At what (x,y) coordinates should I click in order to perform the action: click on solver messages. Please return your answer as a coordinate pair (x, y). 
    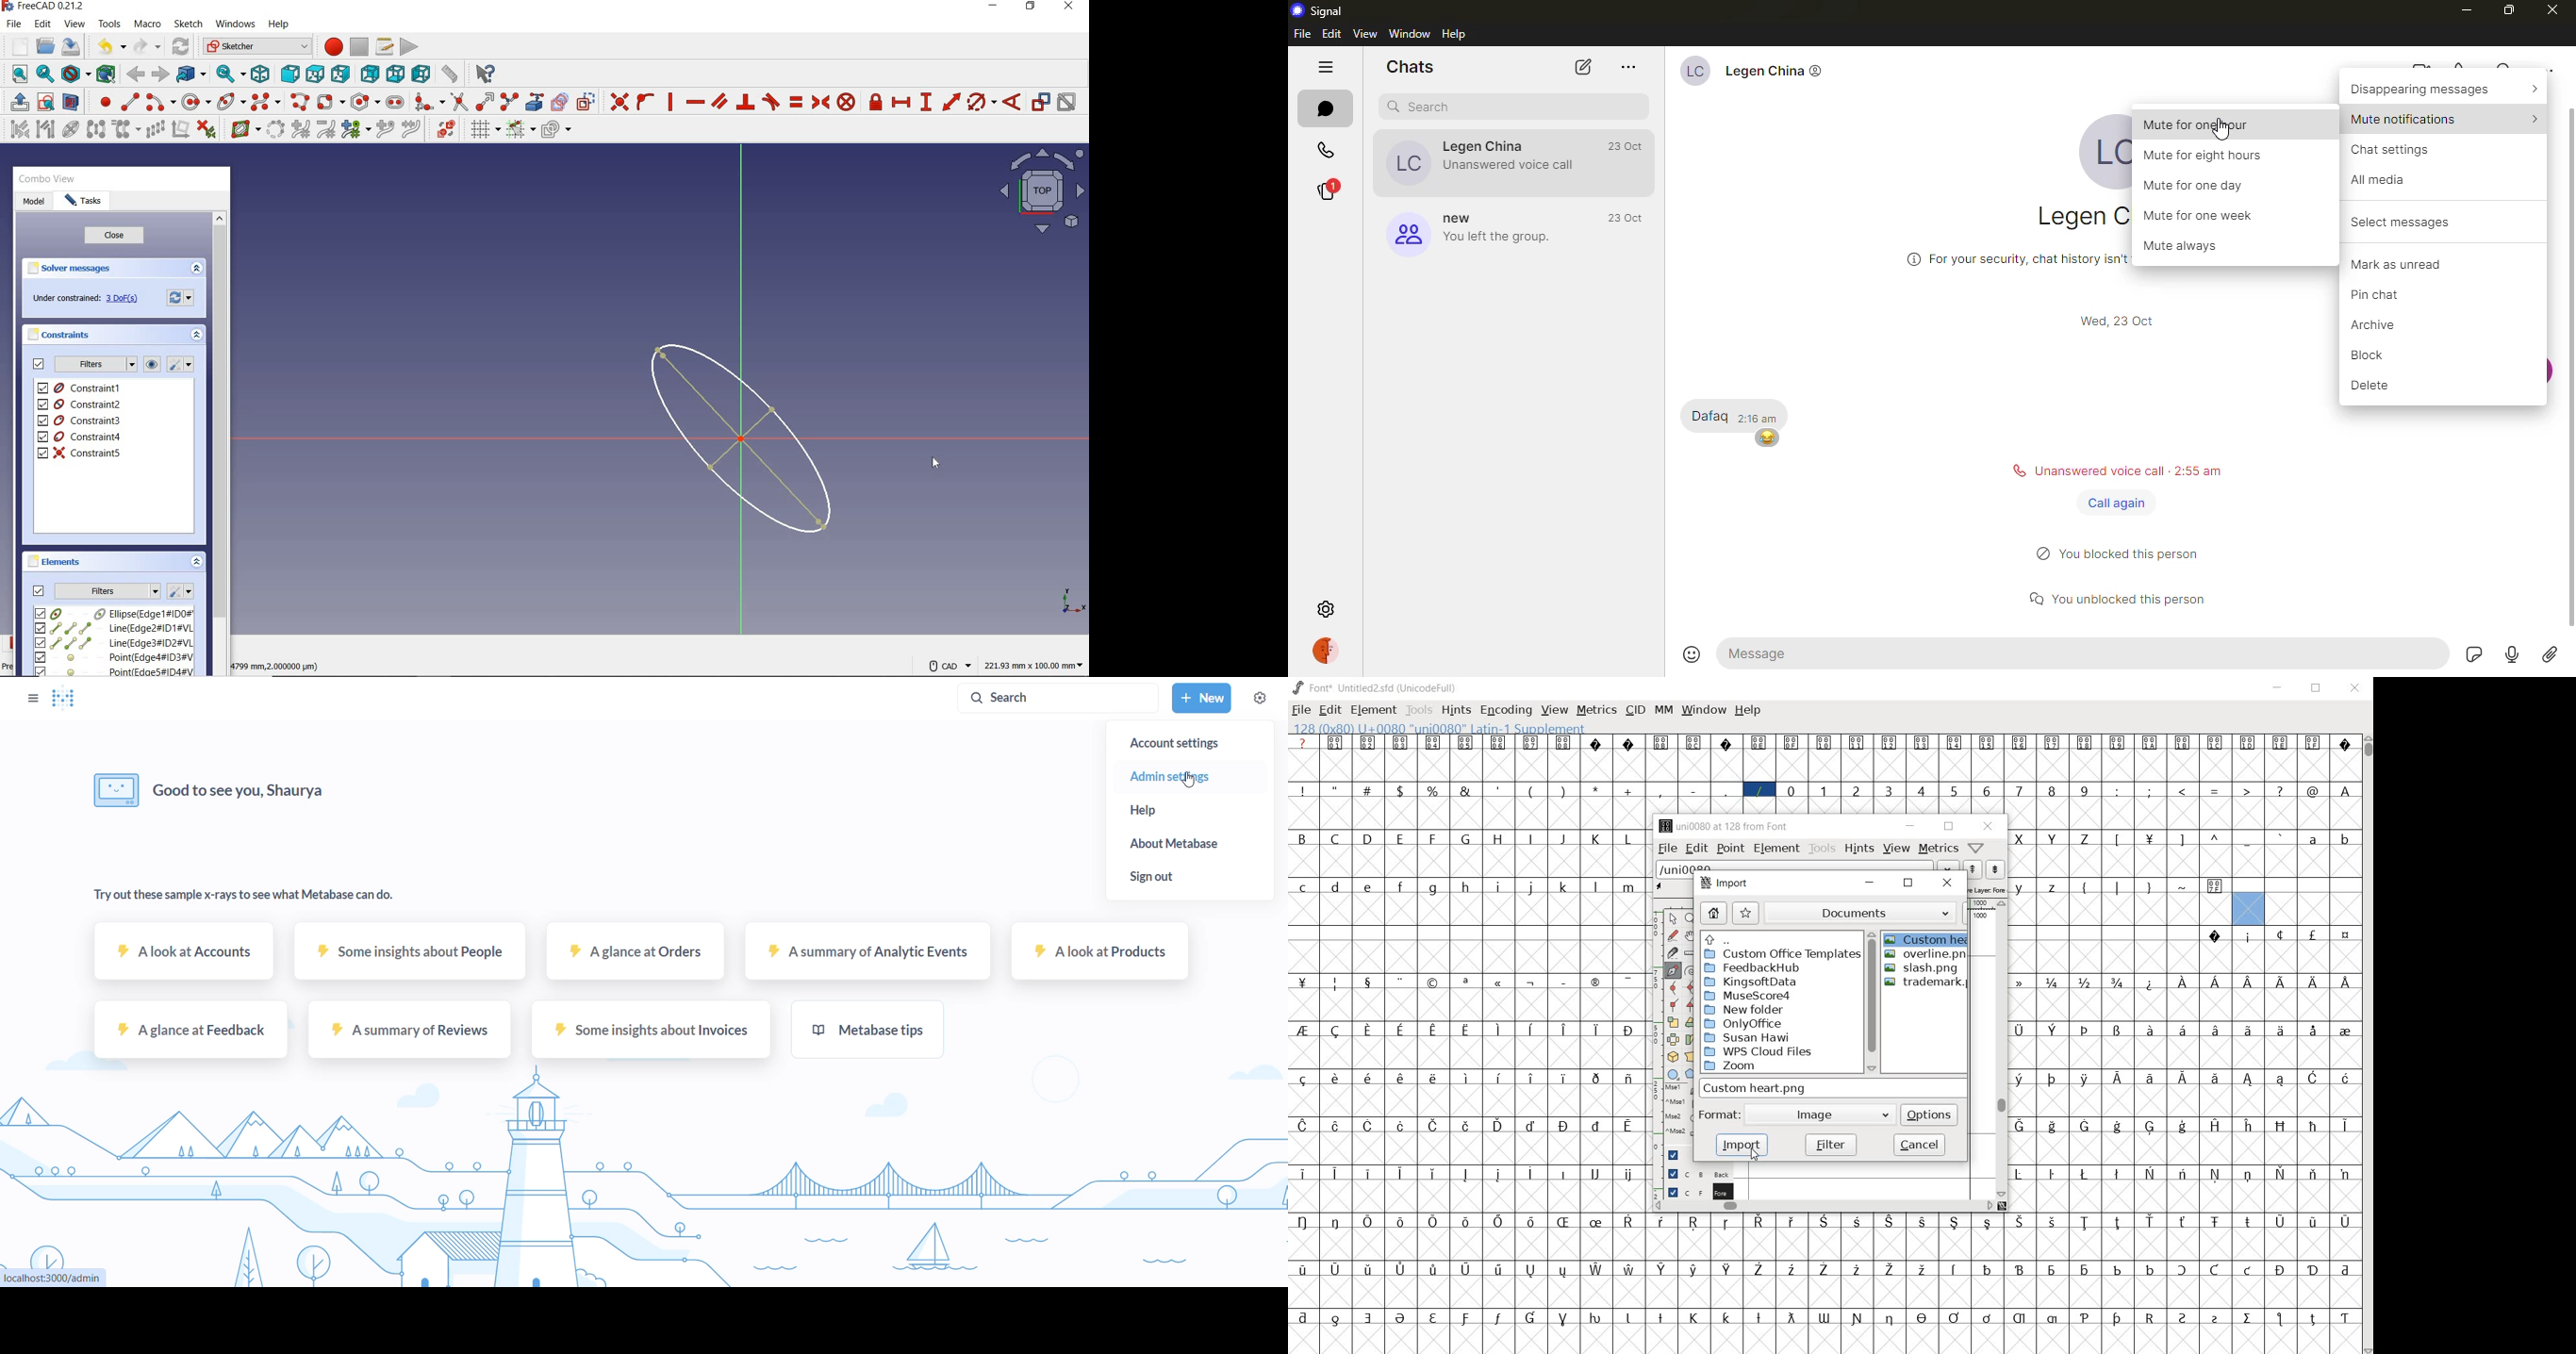
    Looking at the image, I should click on (70, 268).